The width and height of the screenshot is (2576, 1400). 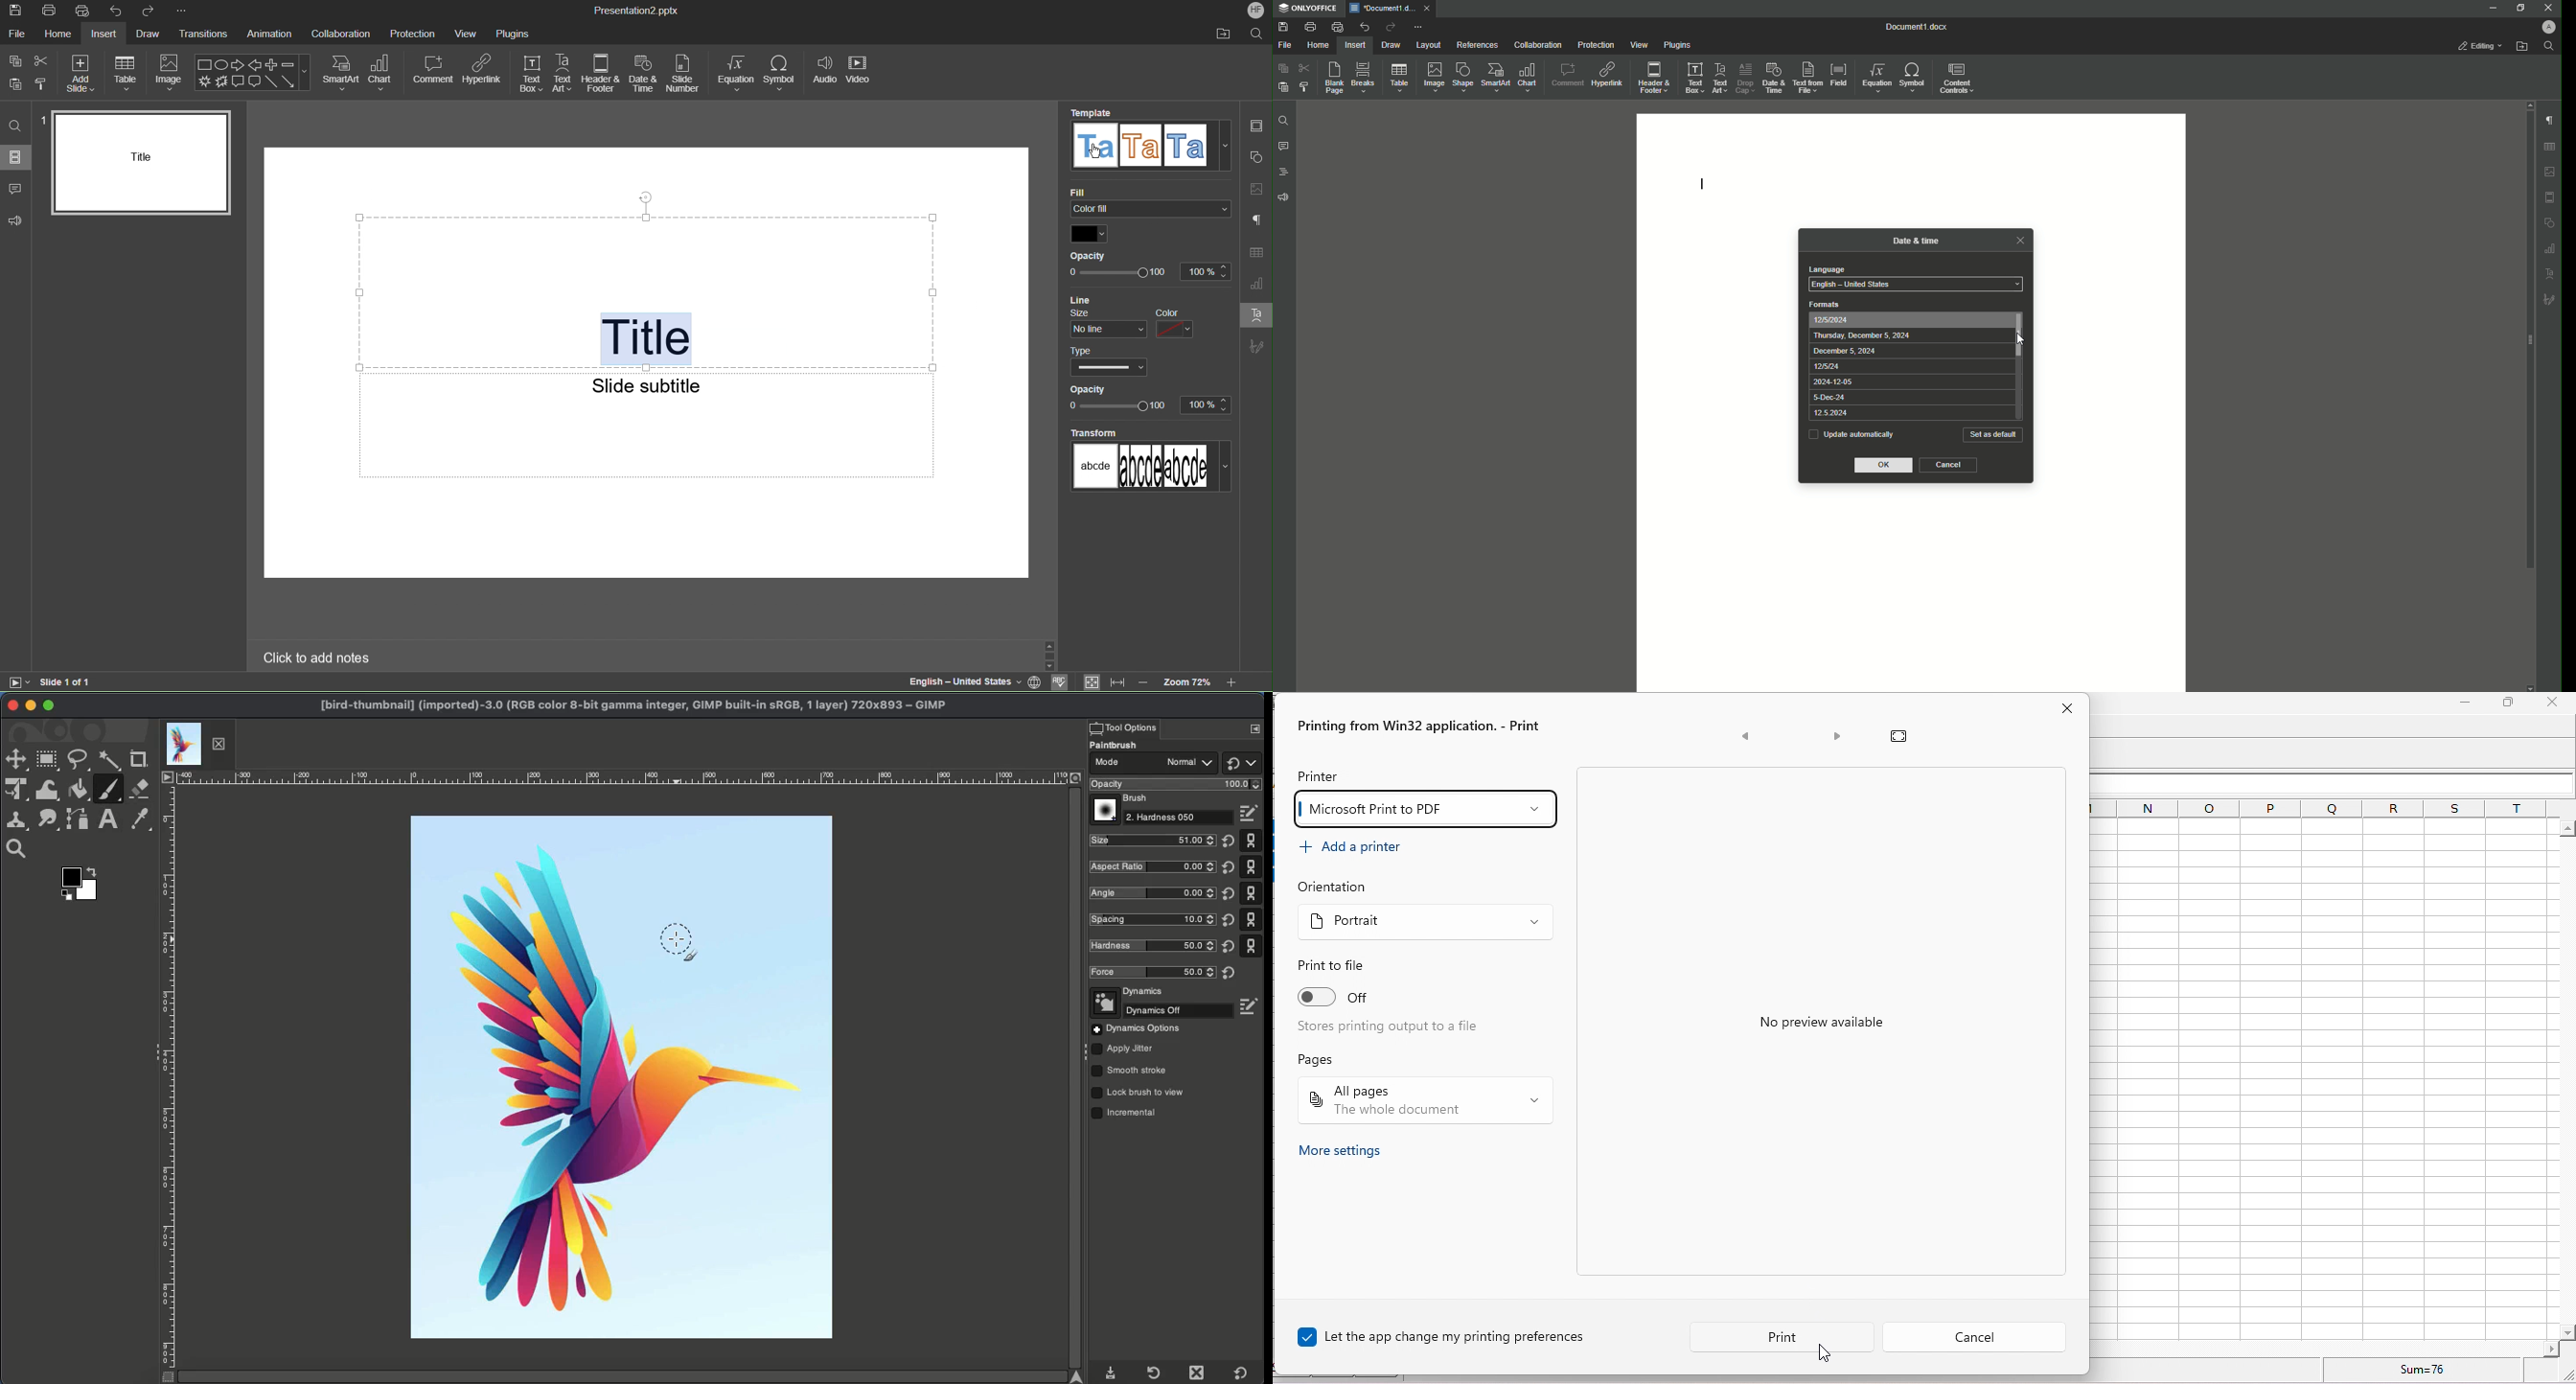 What do you see at coordinates (47, 760) in the screenshot?
I see `Rectangular selector` at bounding box center [47, 760].